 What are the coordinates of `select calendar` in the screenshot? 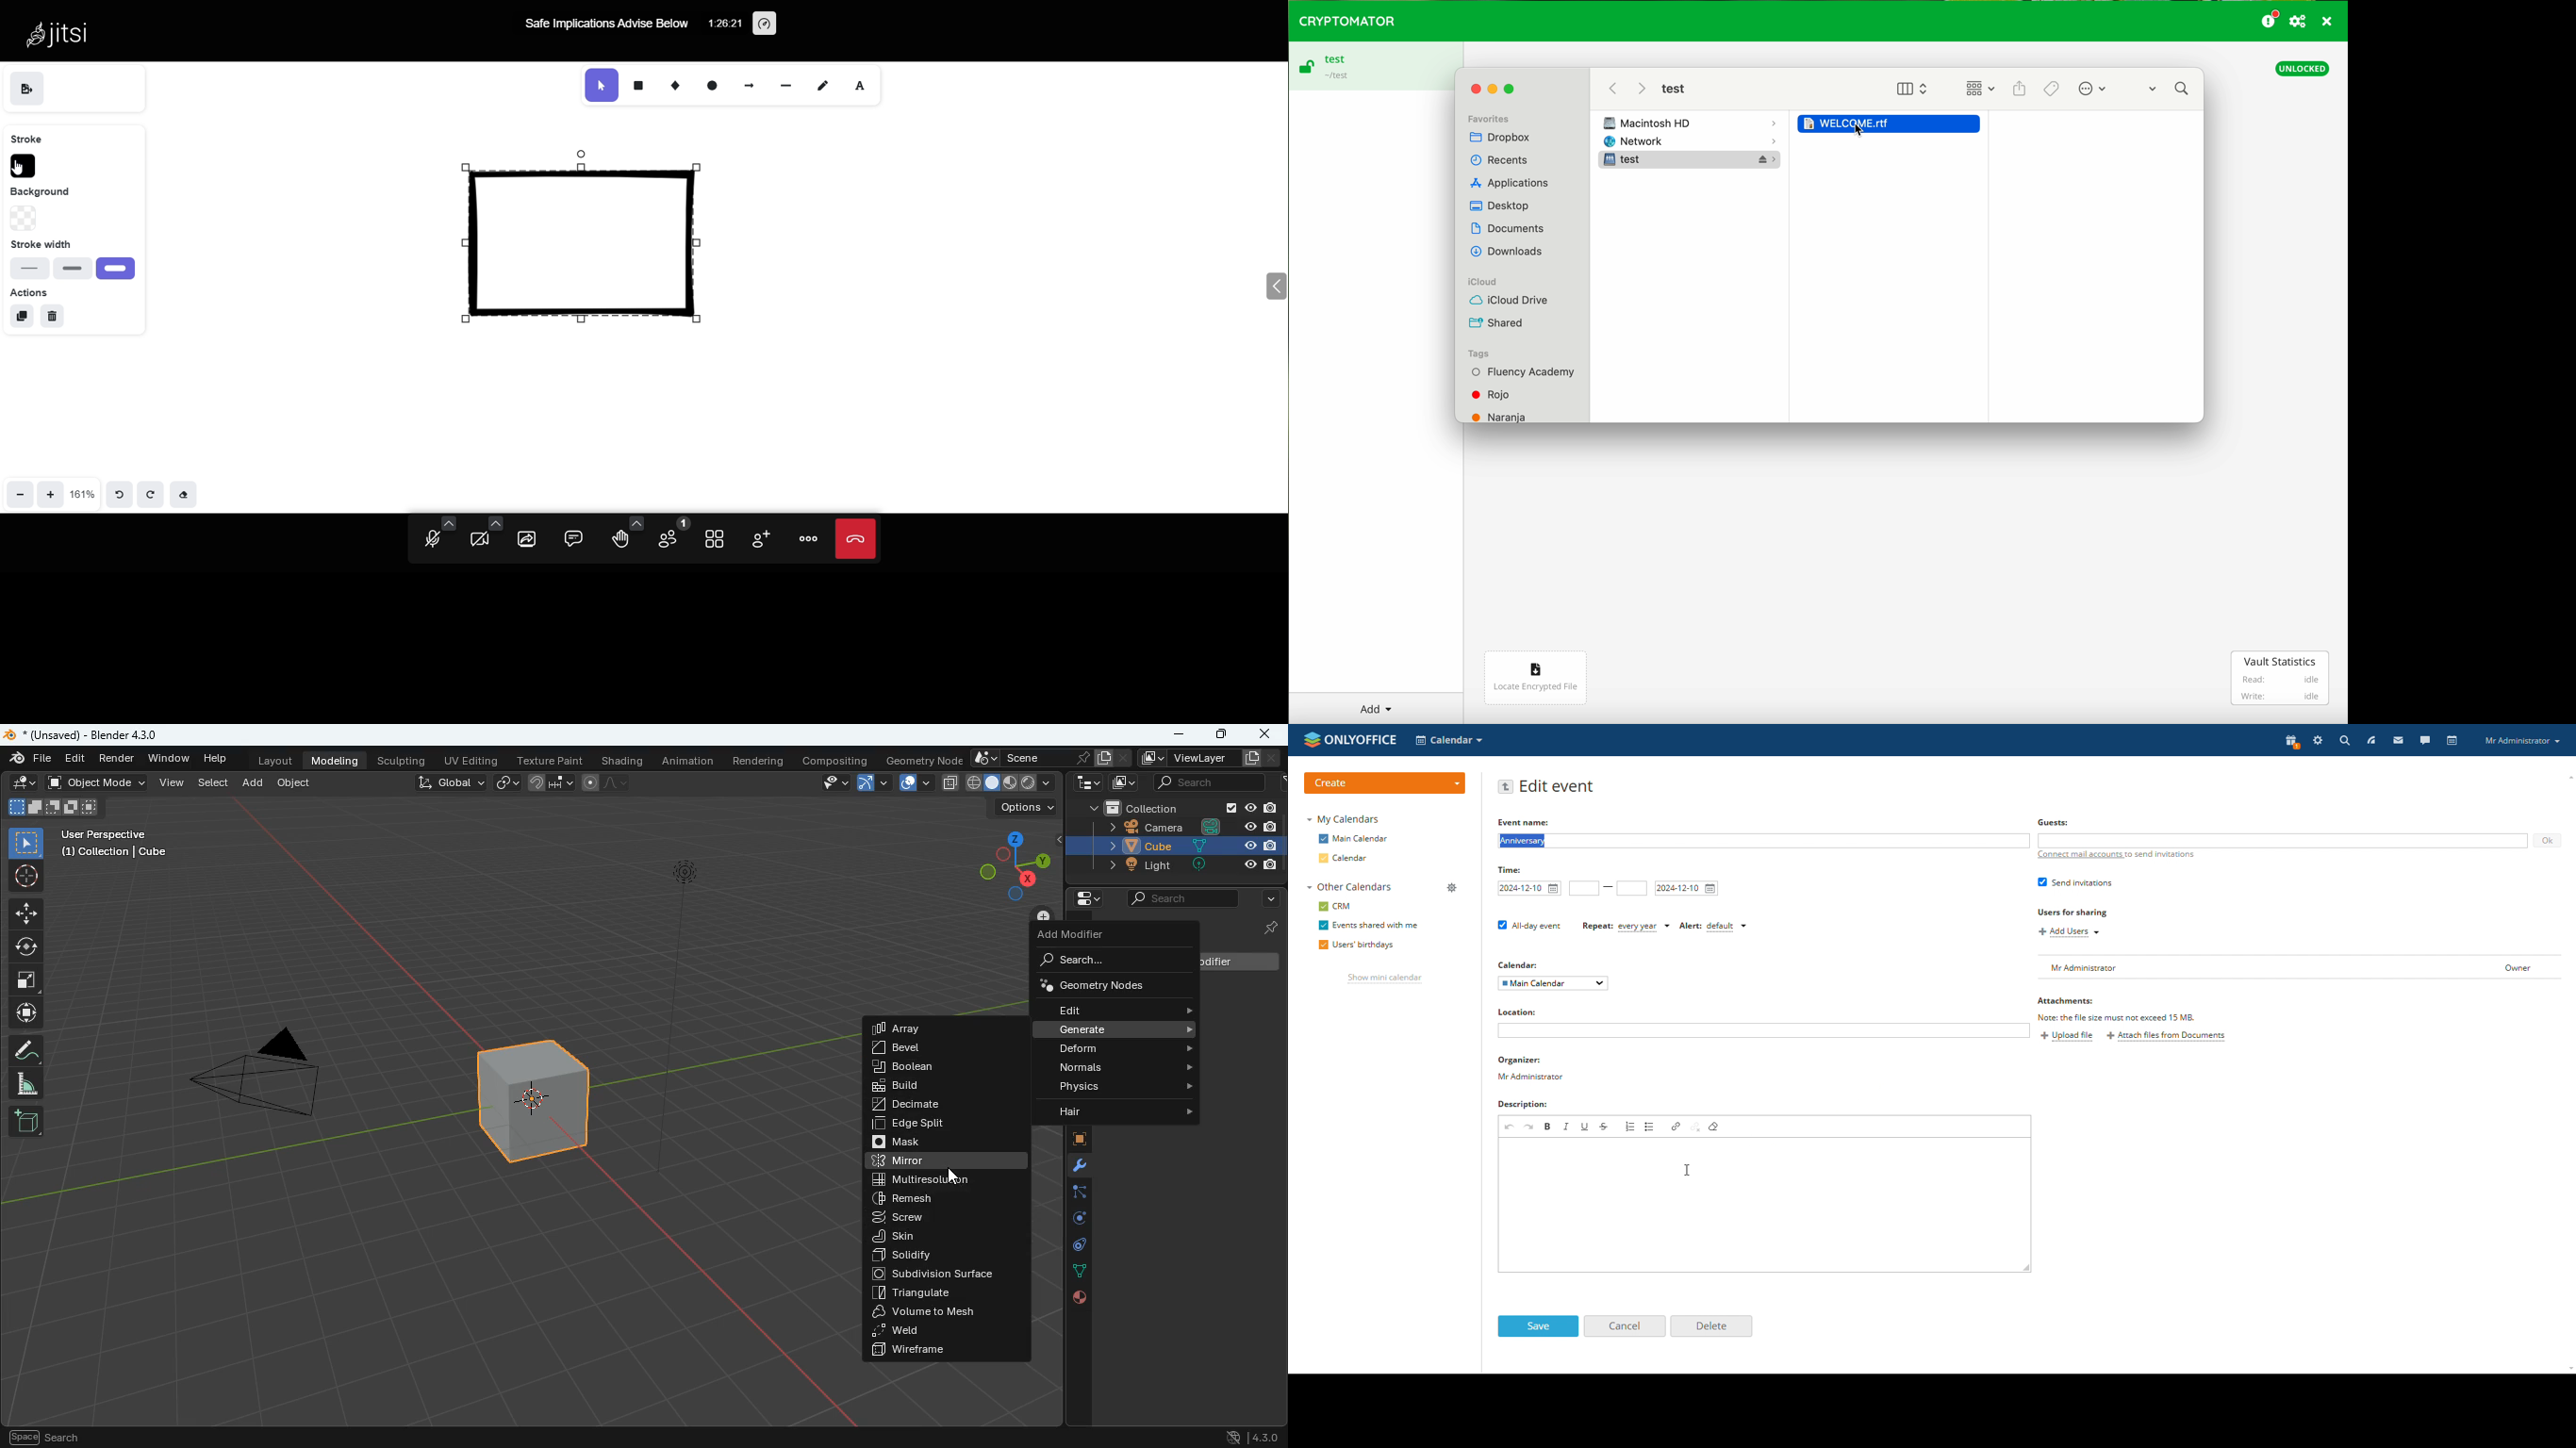 It's located at (1553, 983).